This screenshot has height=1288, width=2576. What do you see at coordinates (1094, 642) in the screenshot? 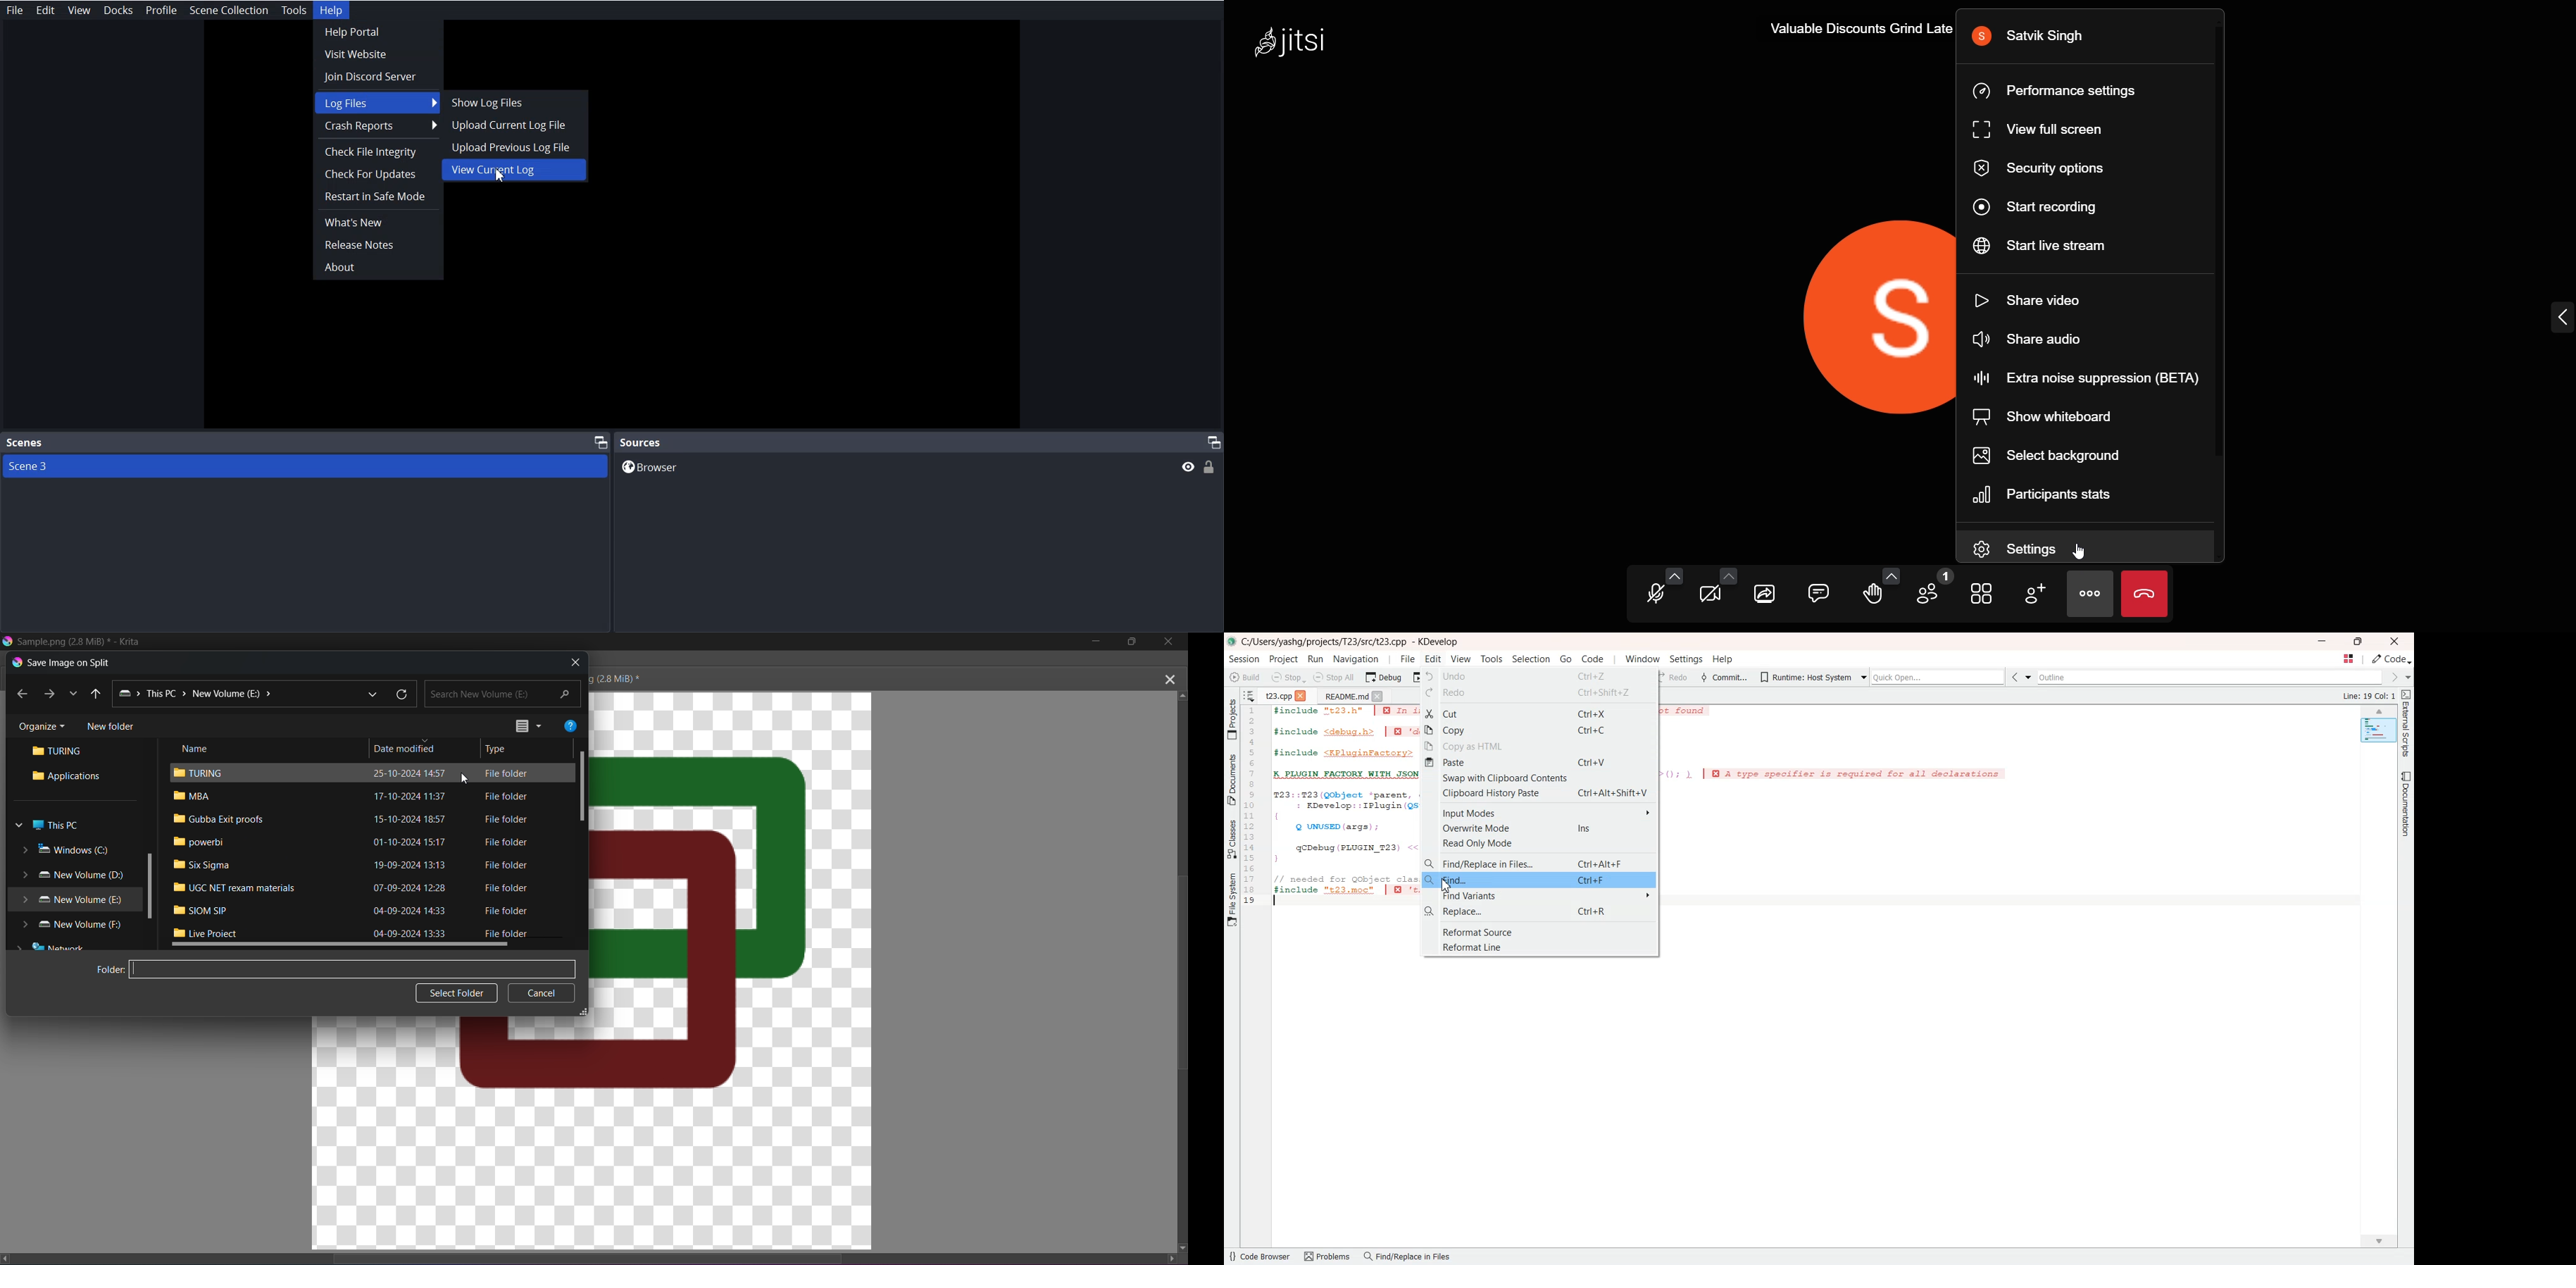
I see `MInimize` at bounding box center [1094, 642].